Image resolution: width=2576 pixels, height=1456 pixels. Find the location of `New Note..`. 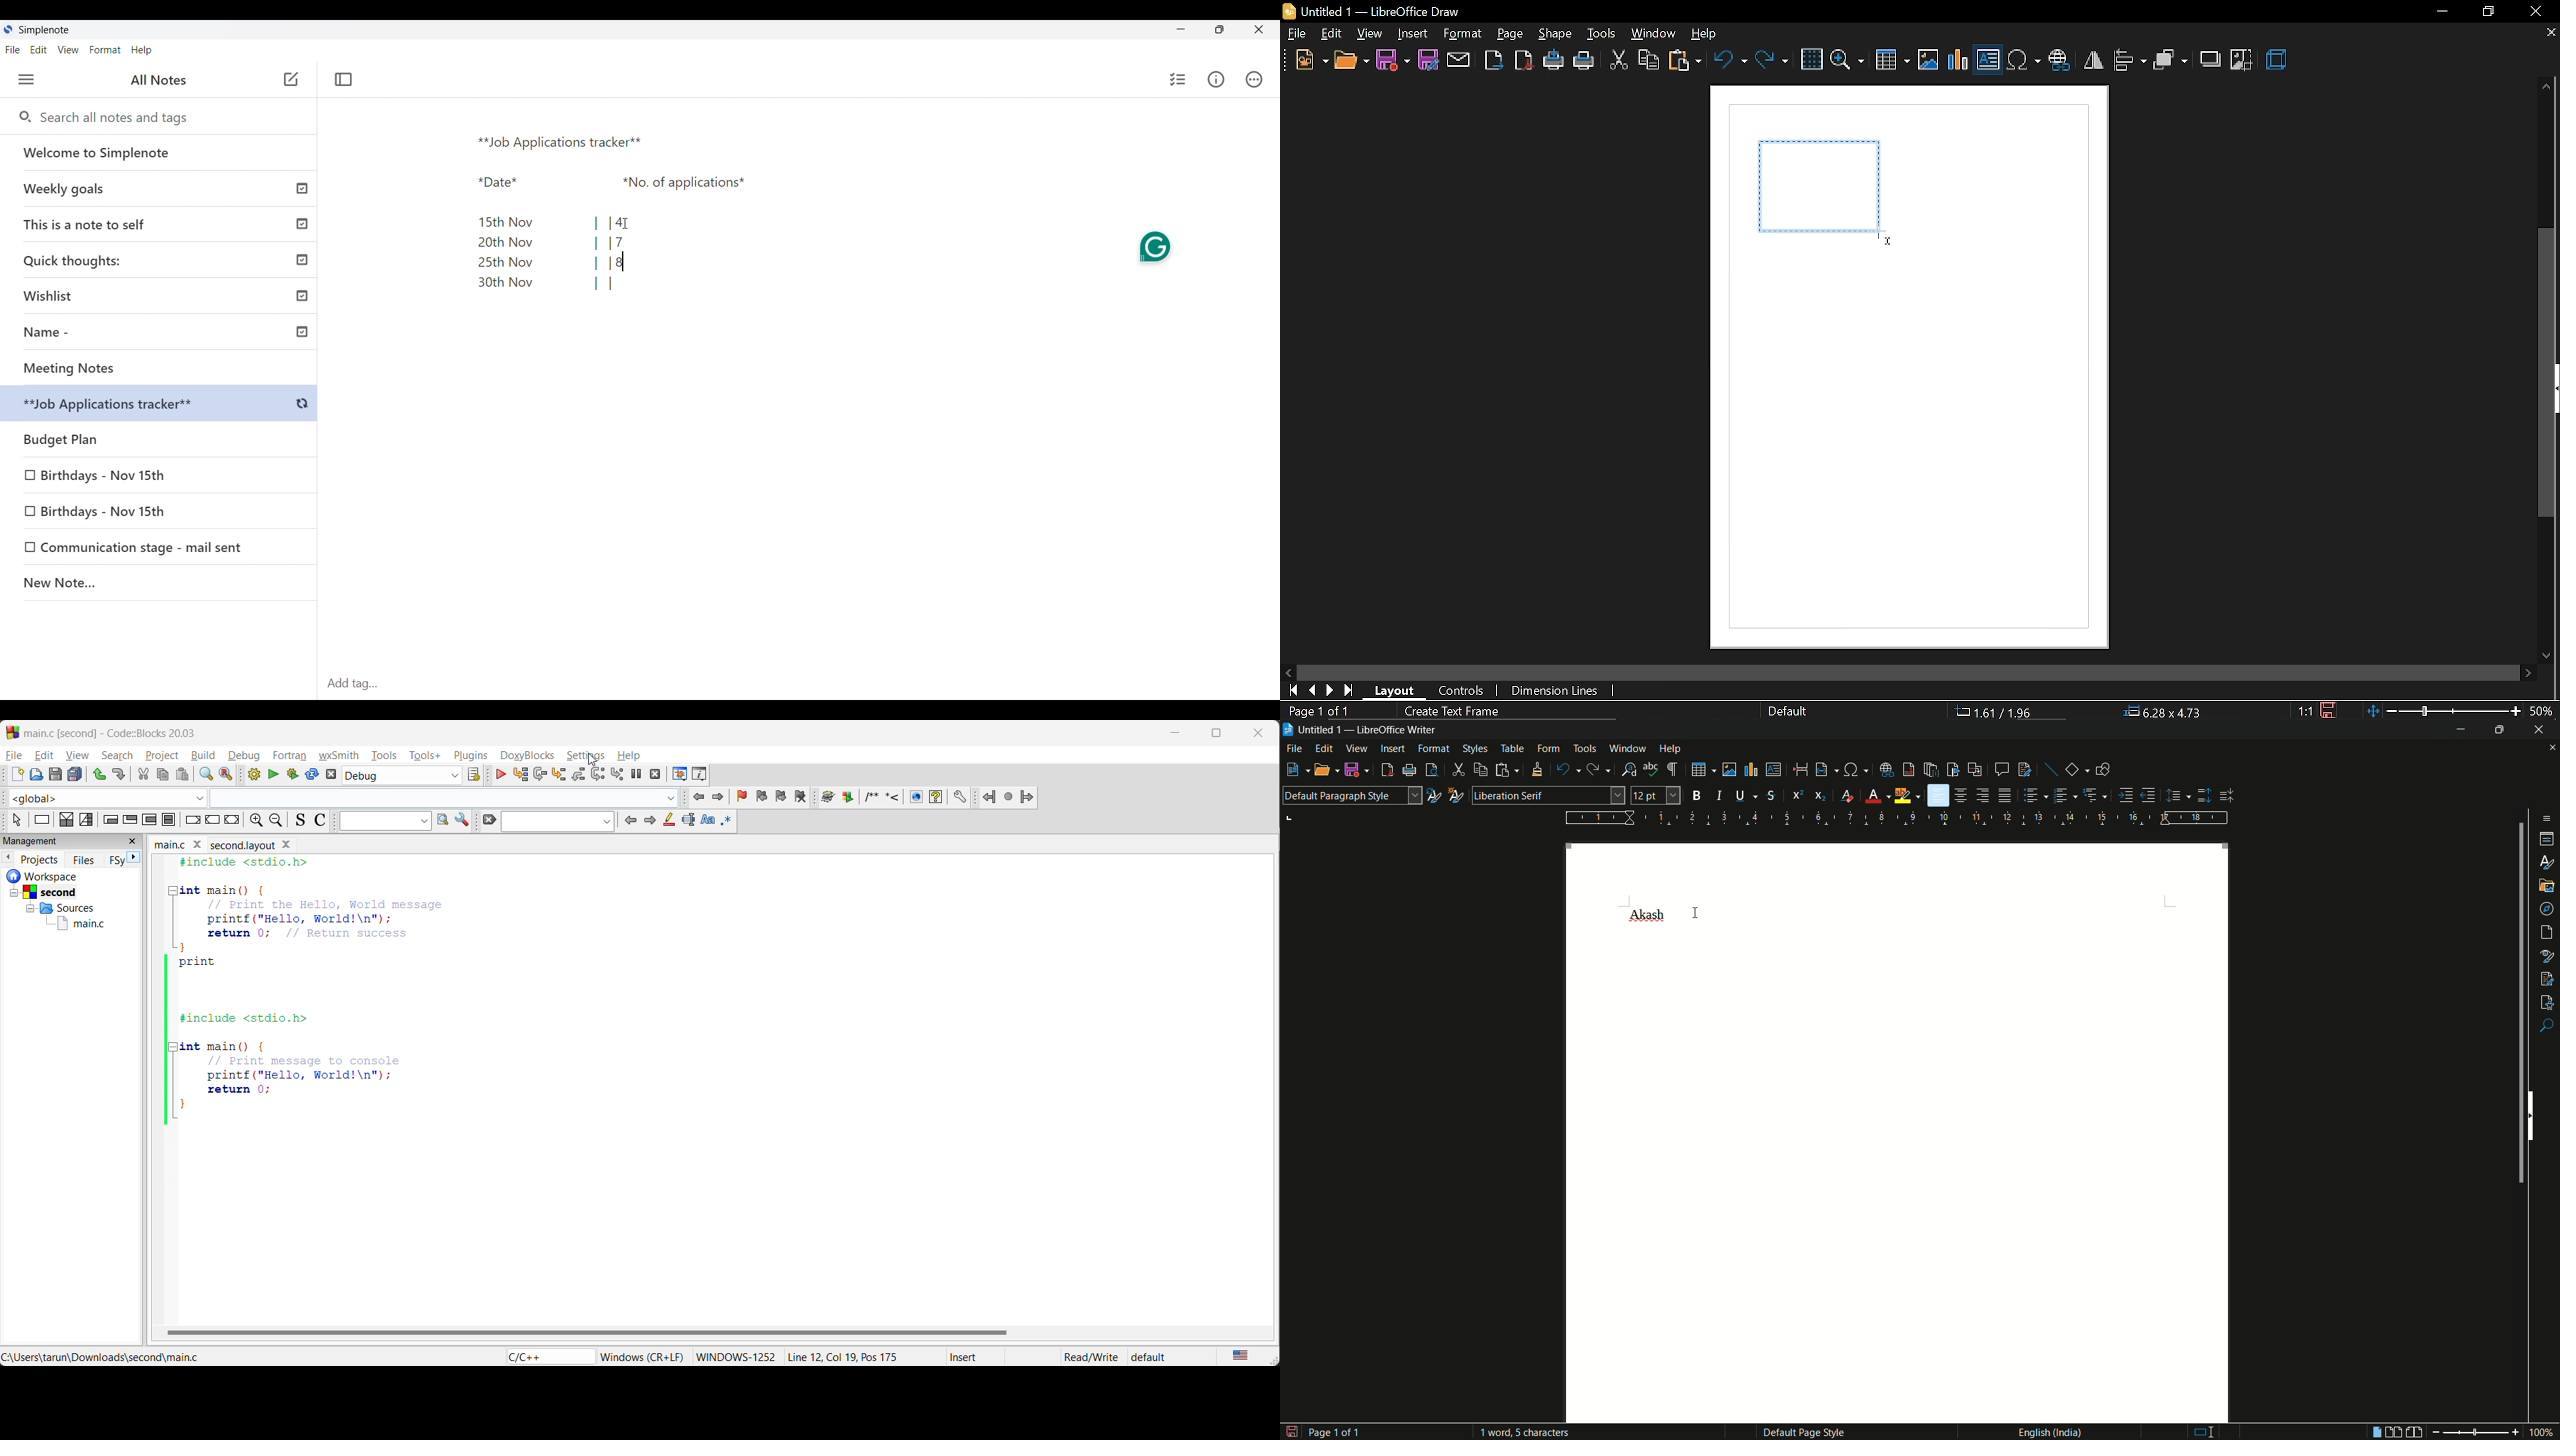

New Note.. is located at coordinates (159, 585).